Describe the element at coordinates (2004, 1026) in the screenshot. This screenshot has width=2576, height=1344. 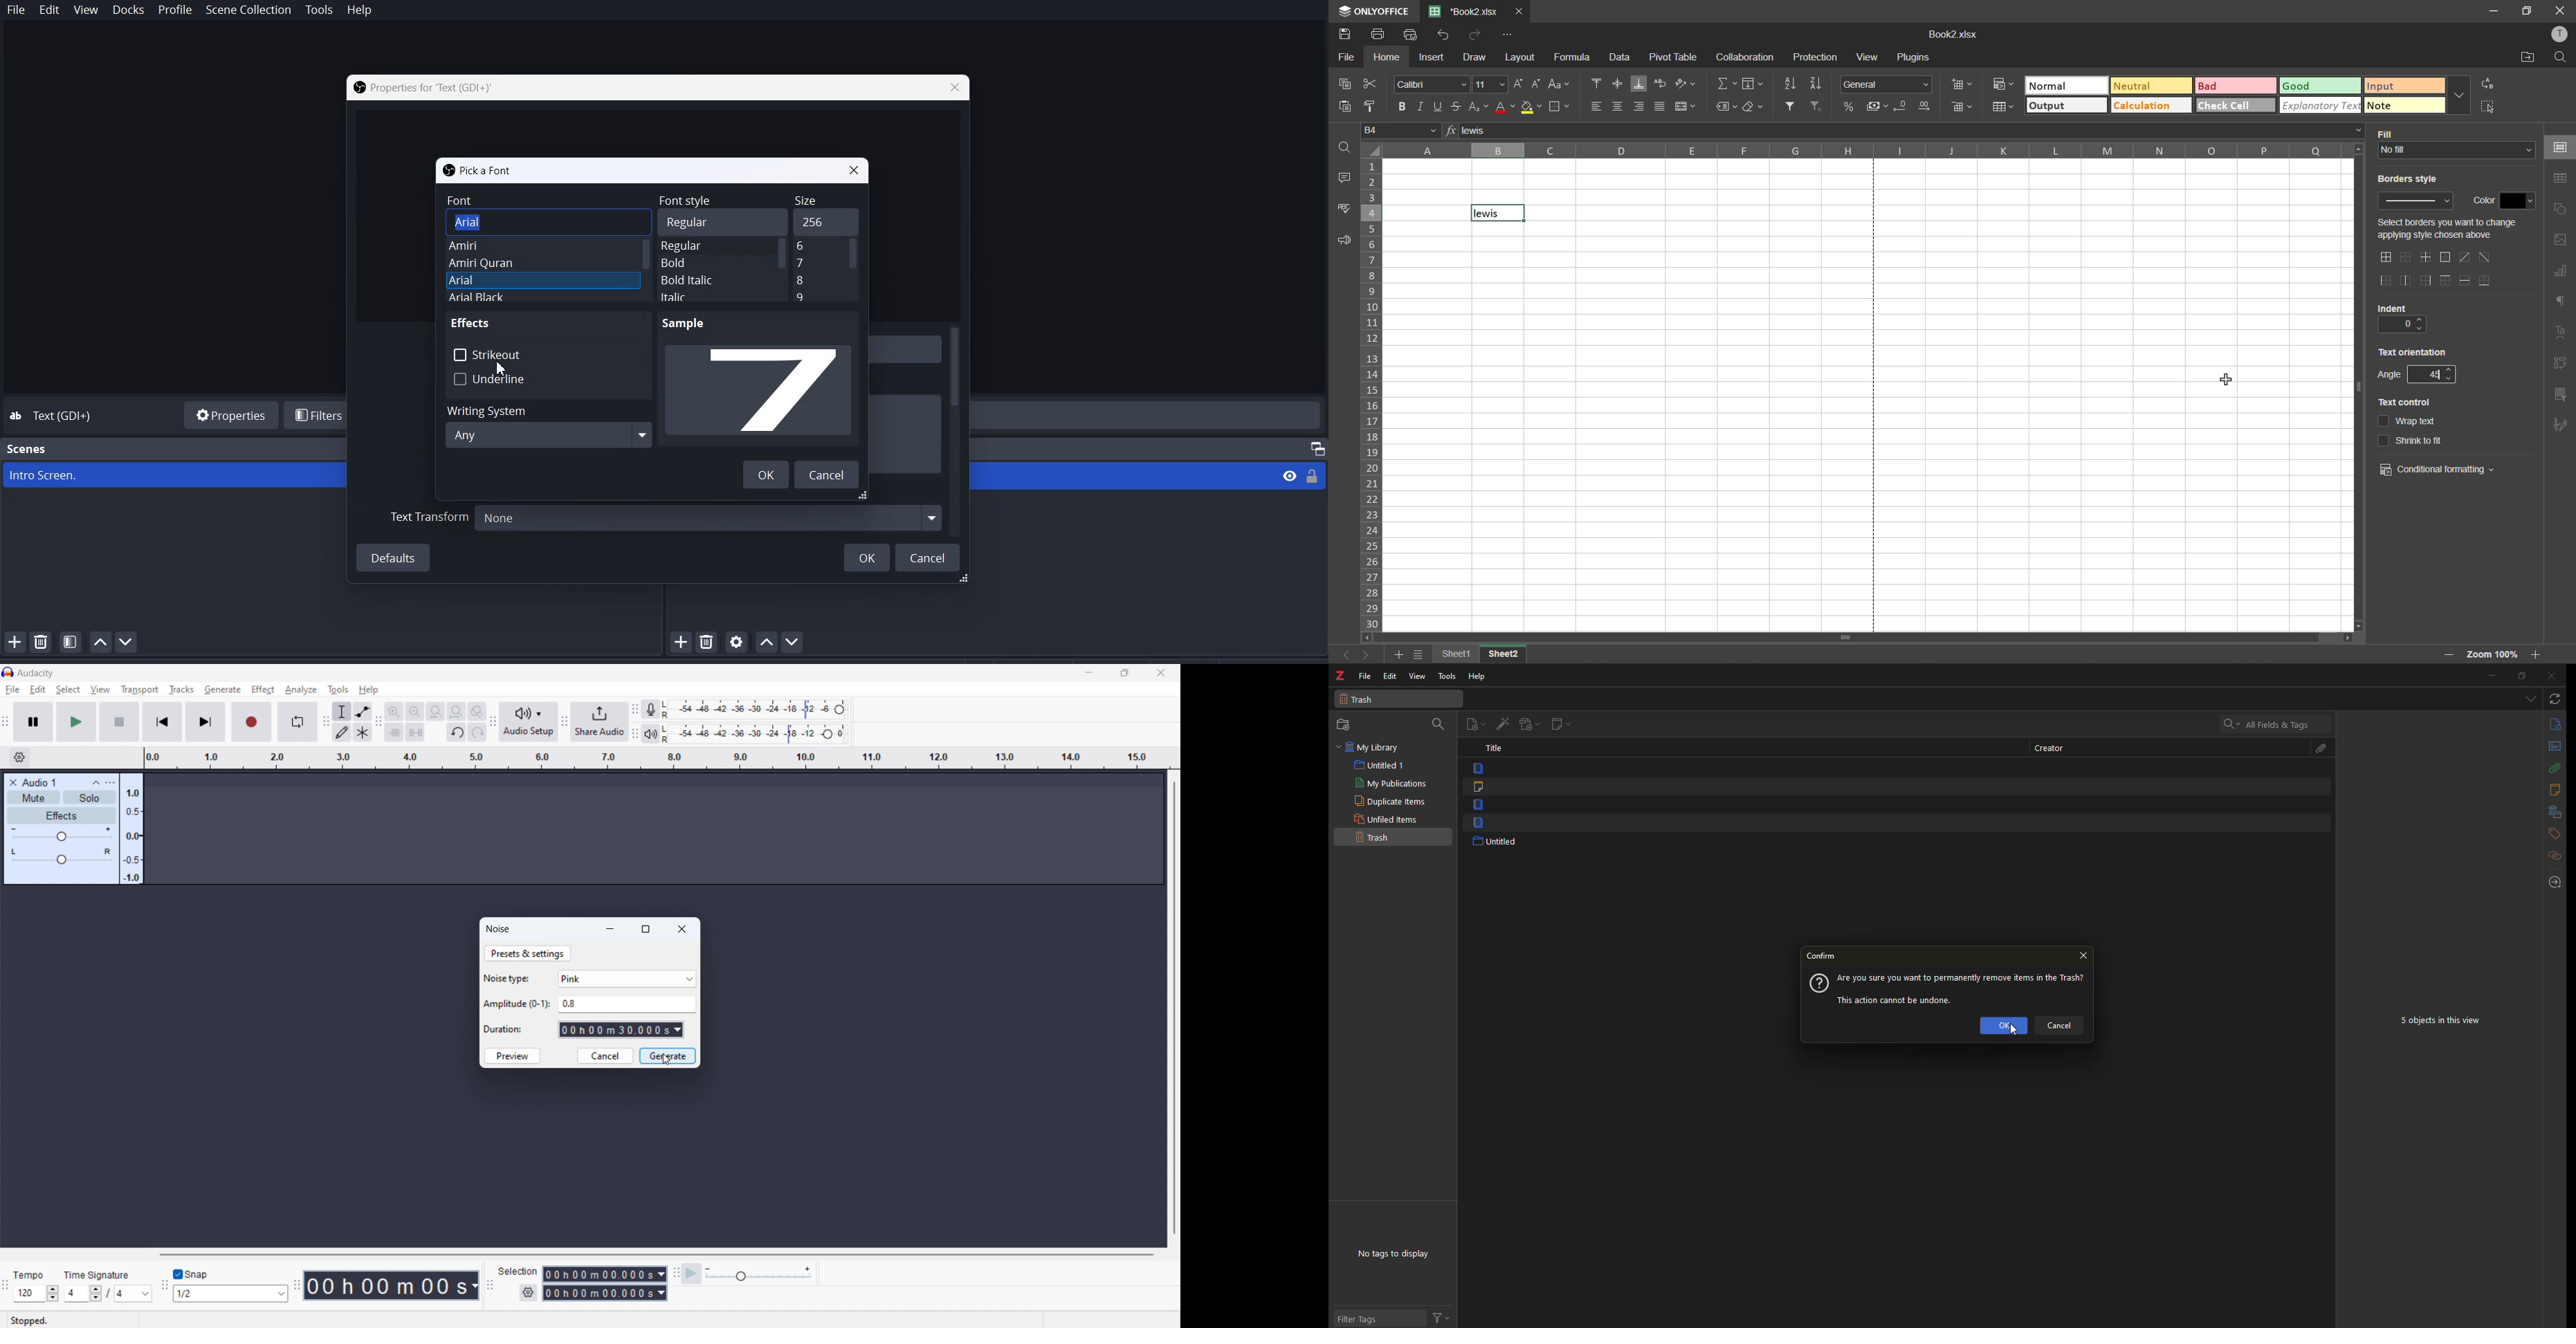
I see `ok` at that location.